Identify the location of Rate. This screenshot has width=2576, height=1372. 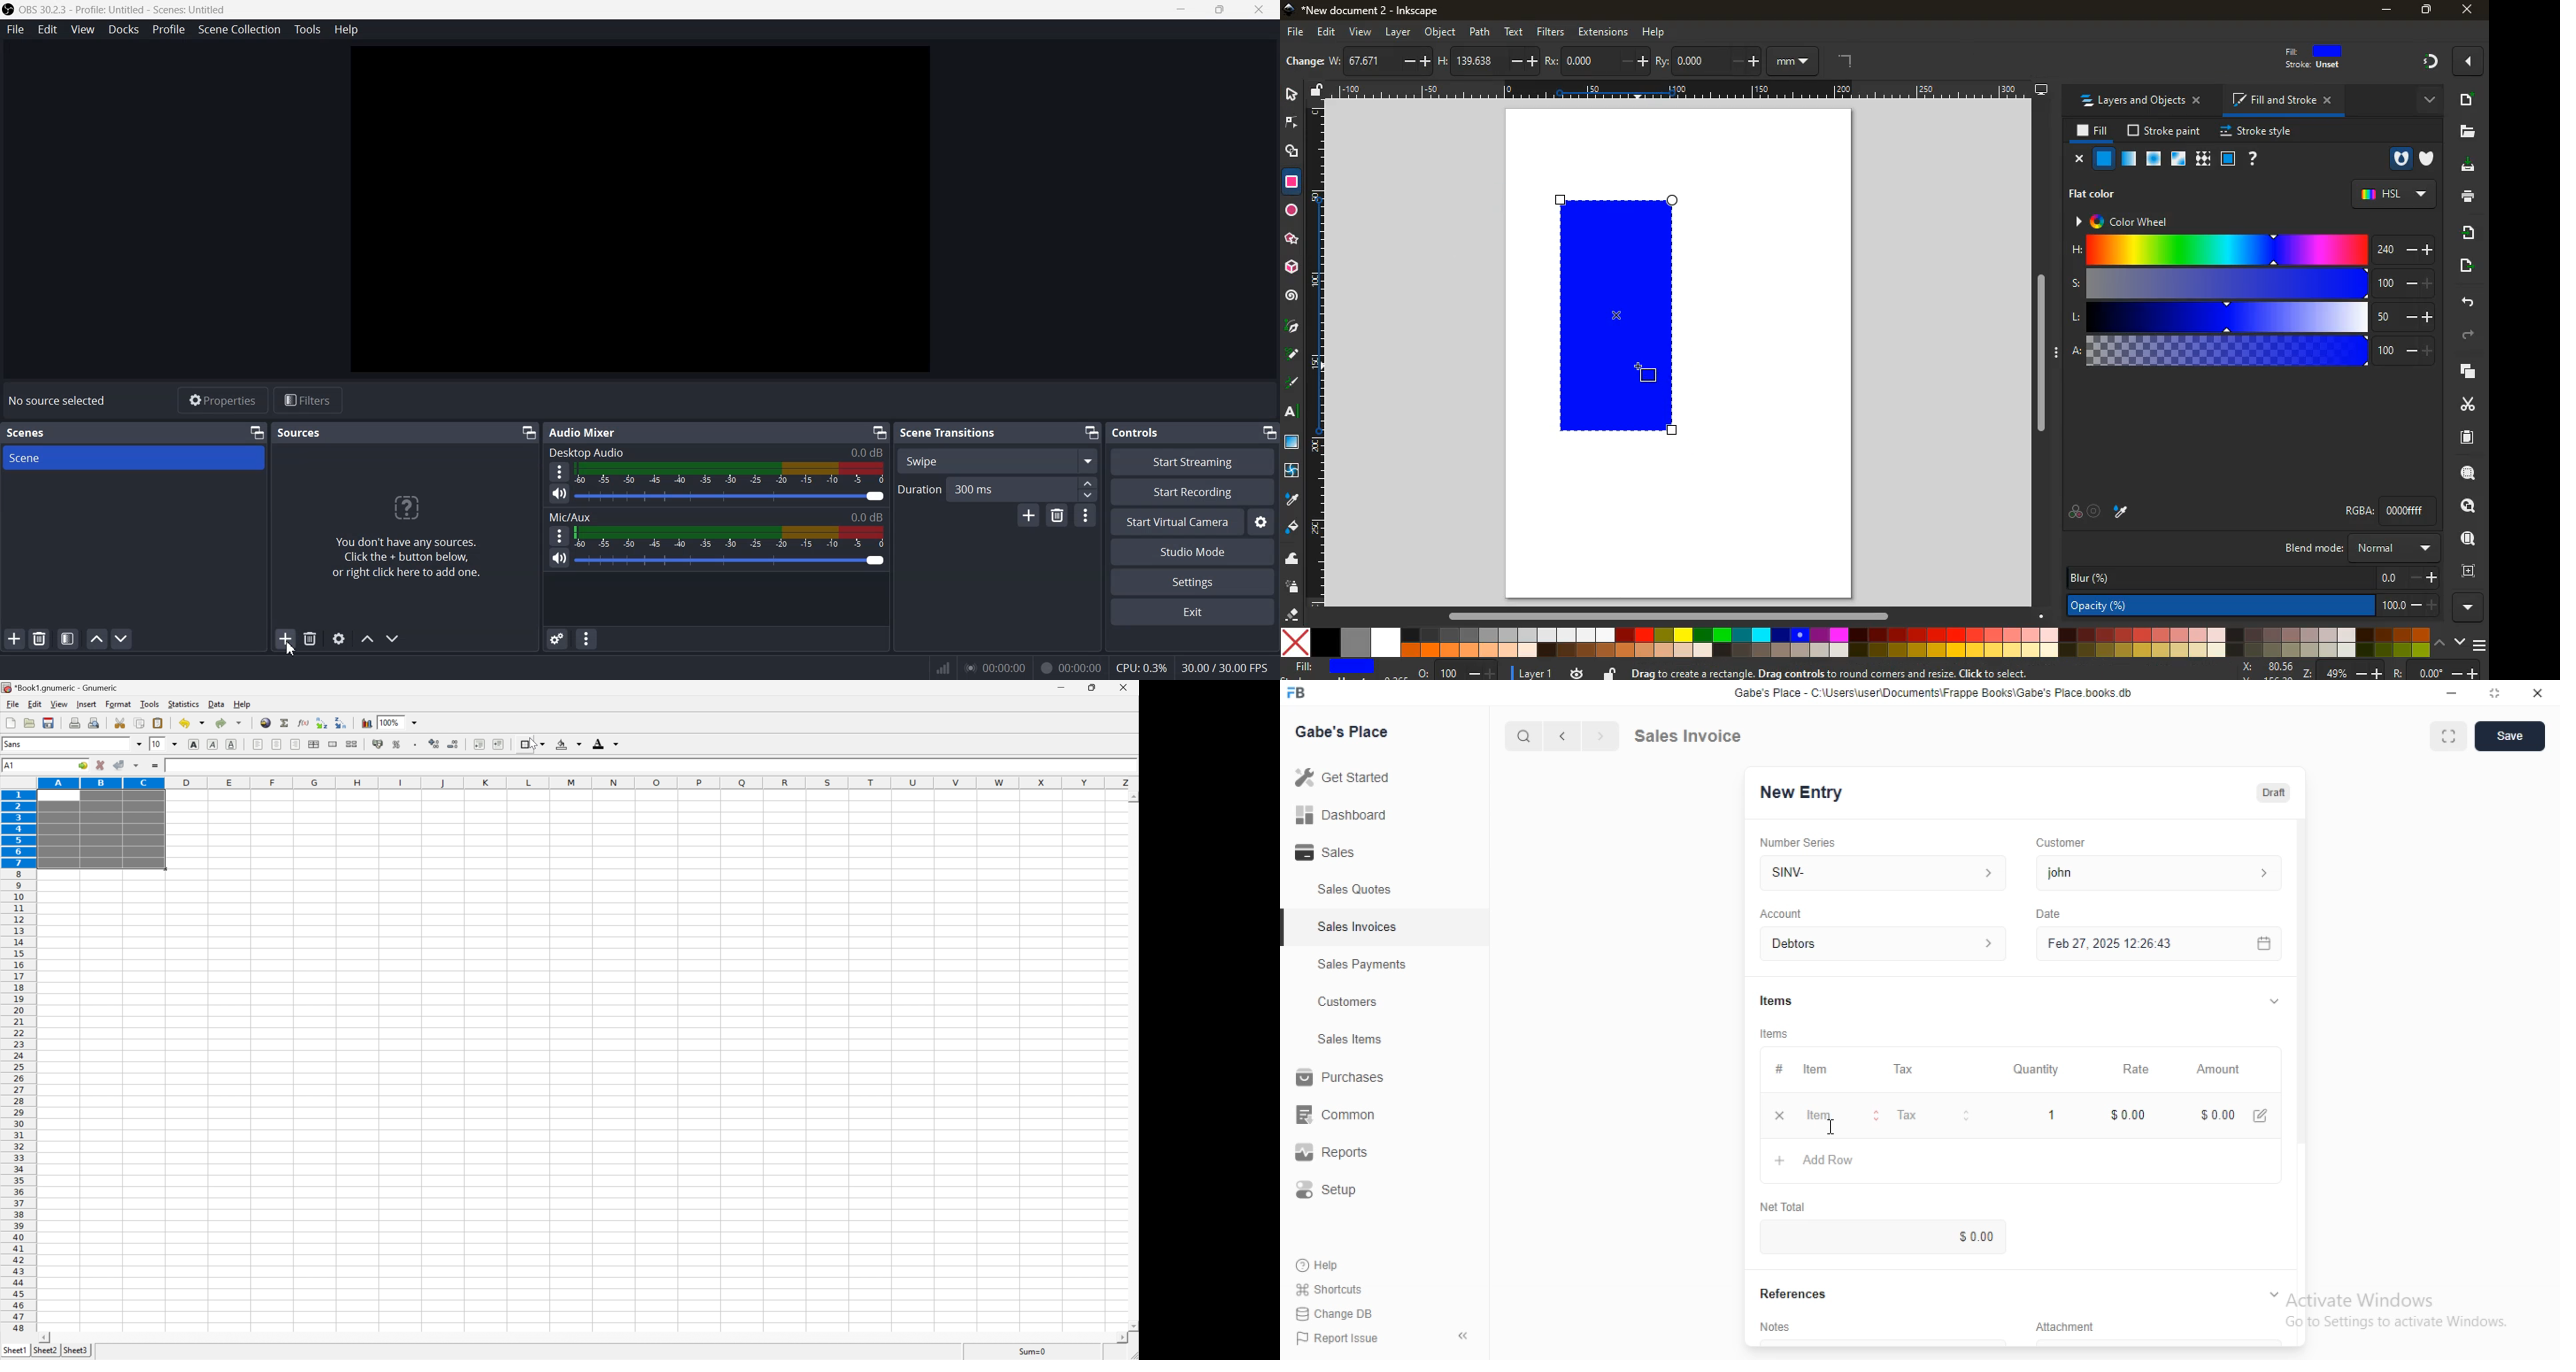
(2141, 1068).